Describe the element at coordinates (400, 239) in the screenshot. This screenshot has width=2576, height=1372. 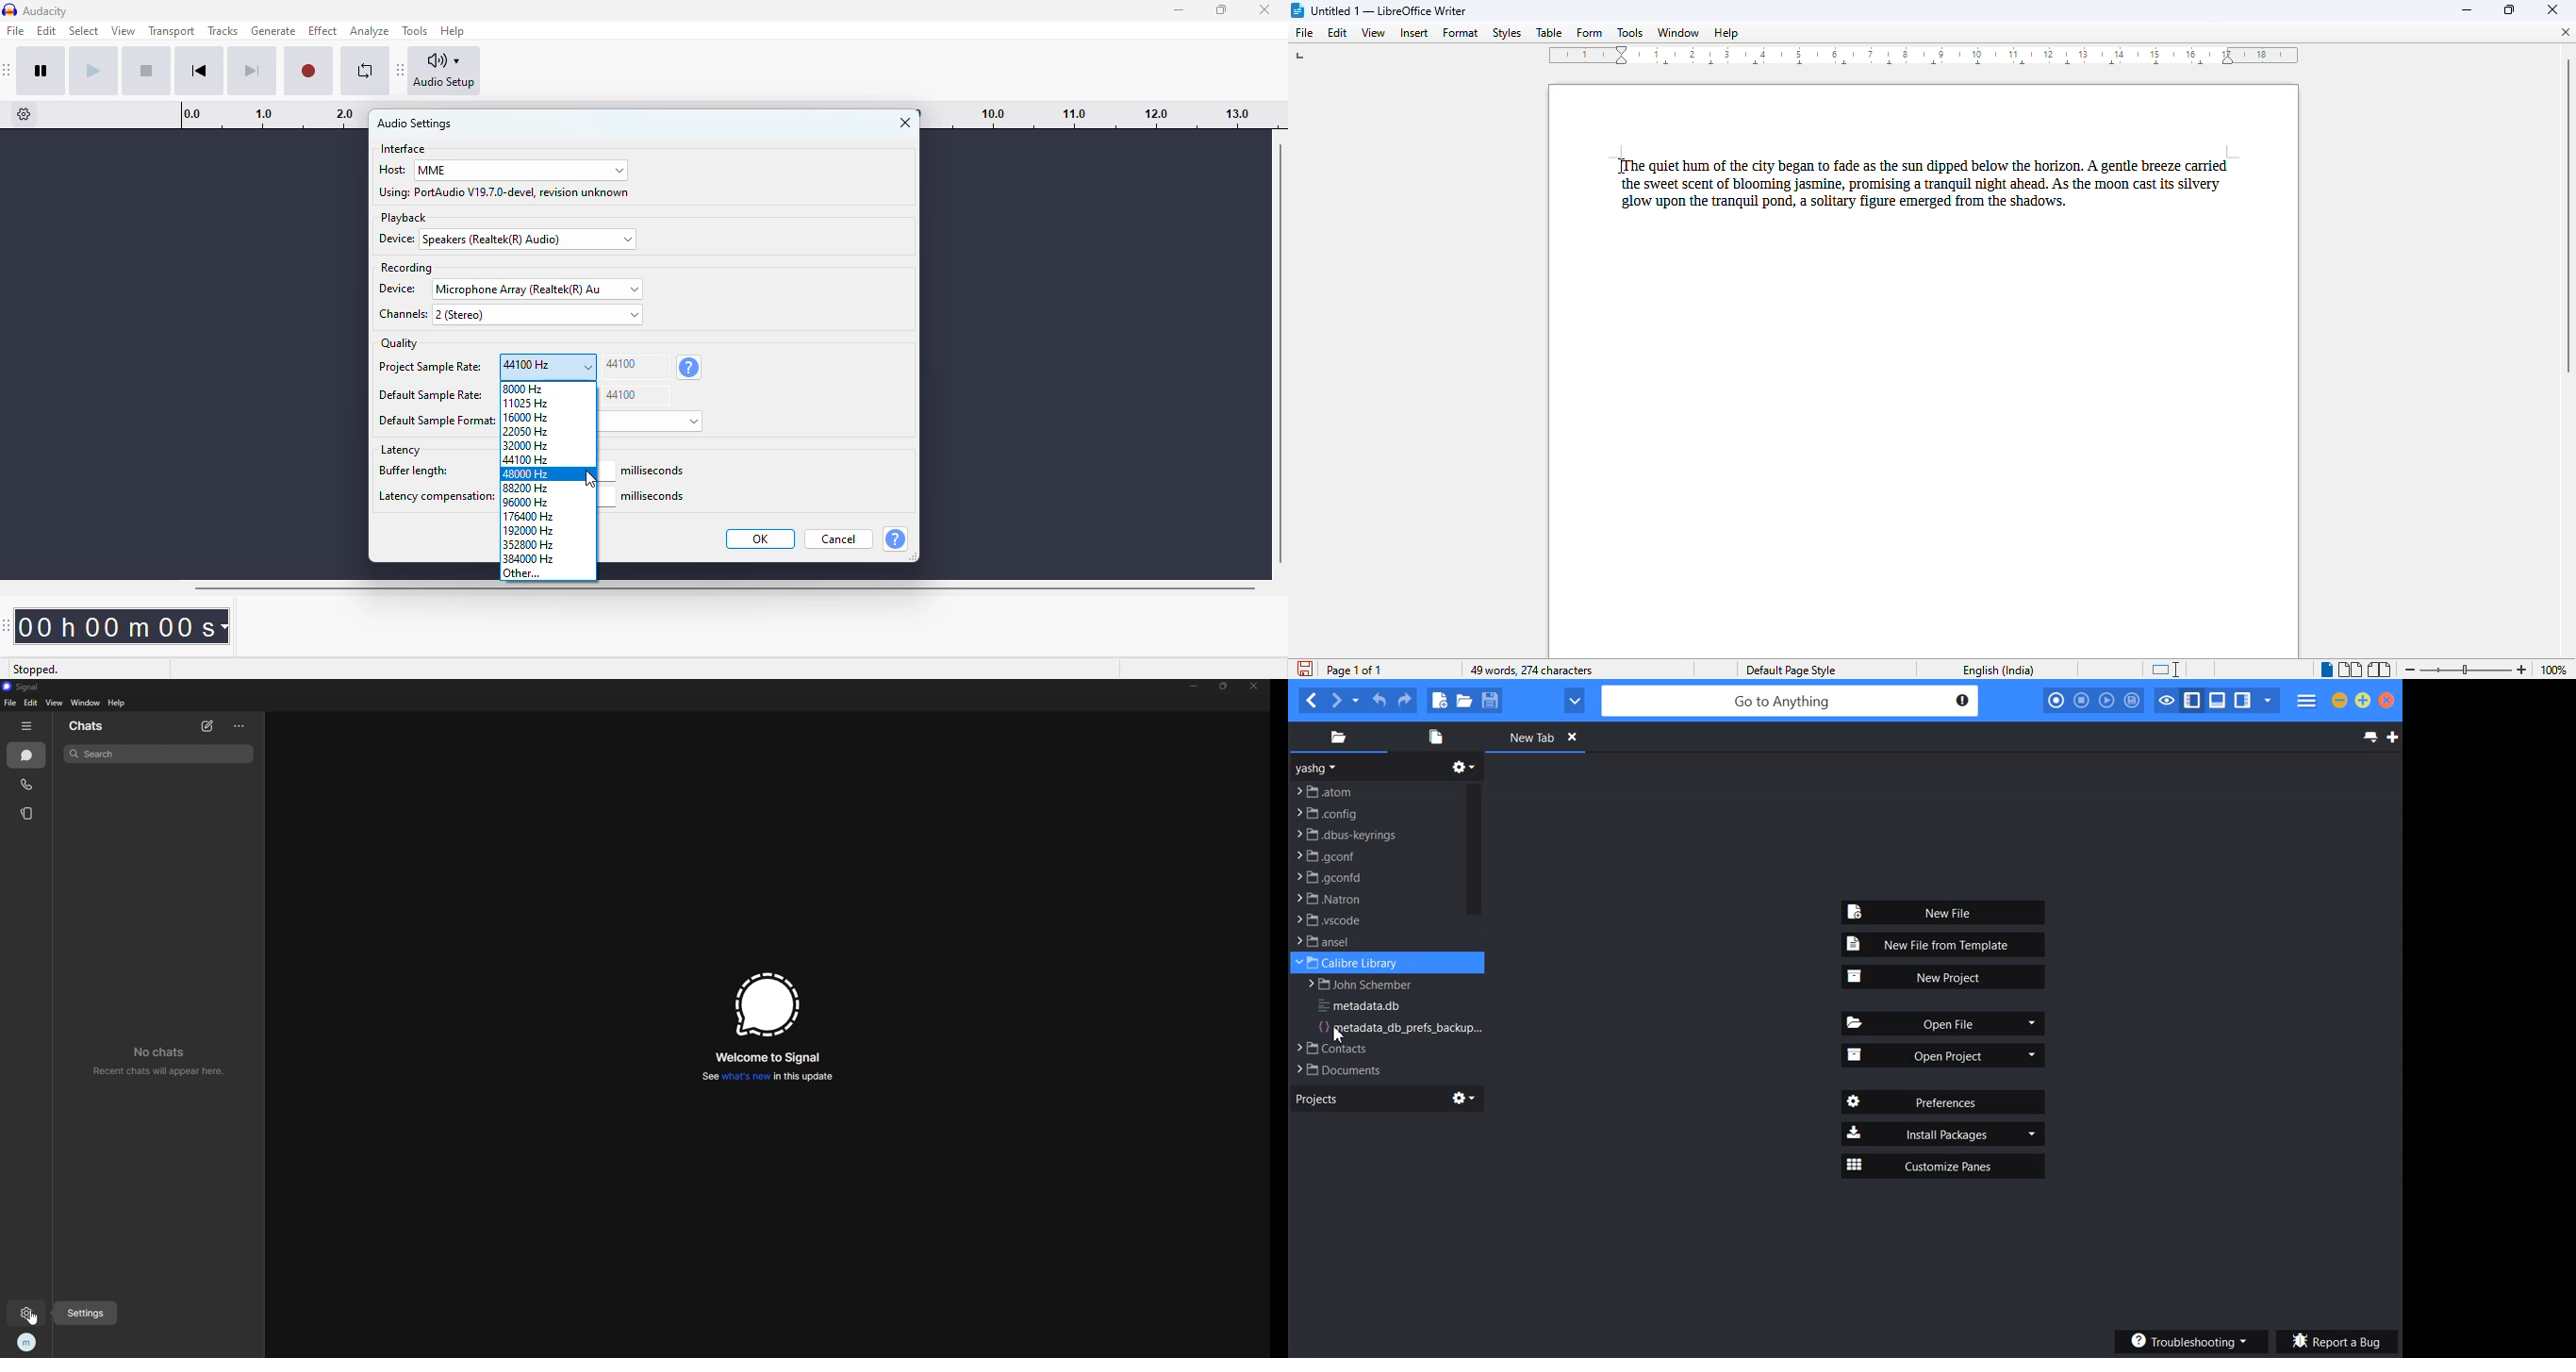
I see `device` at that location.